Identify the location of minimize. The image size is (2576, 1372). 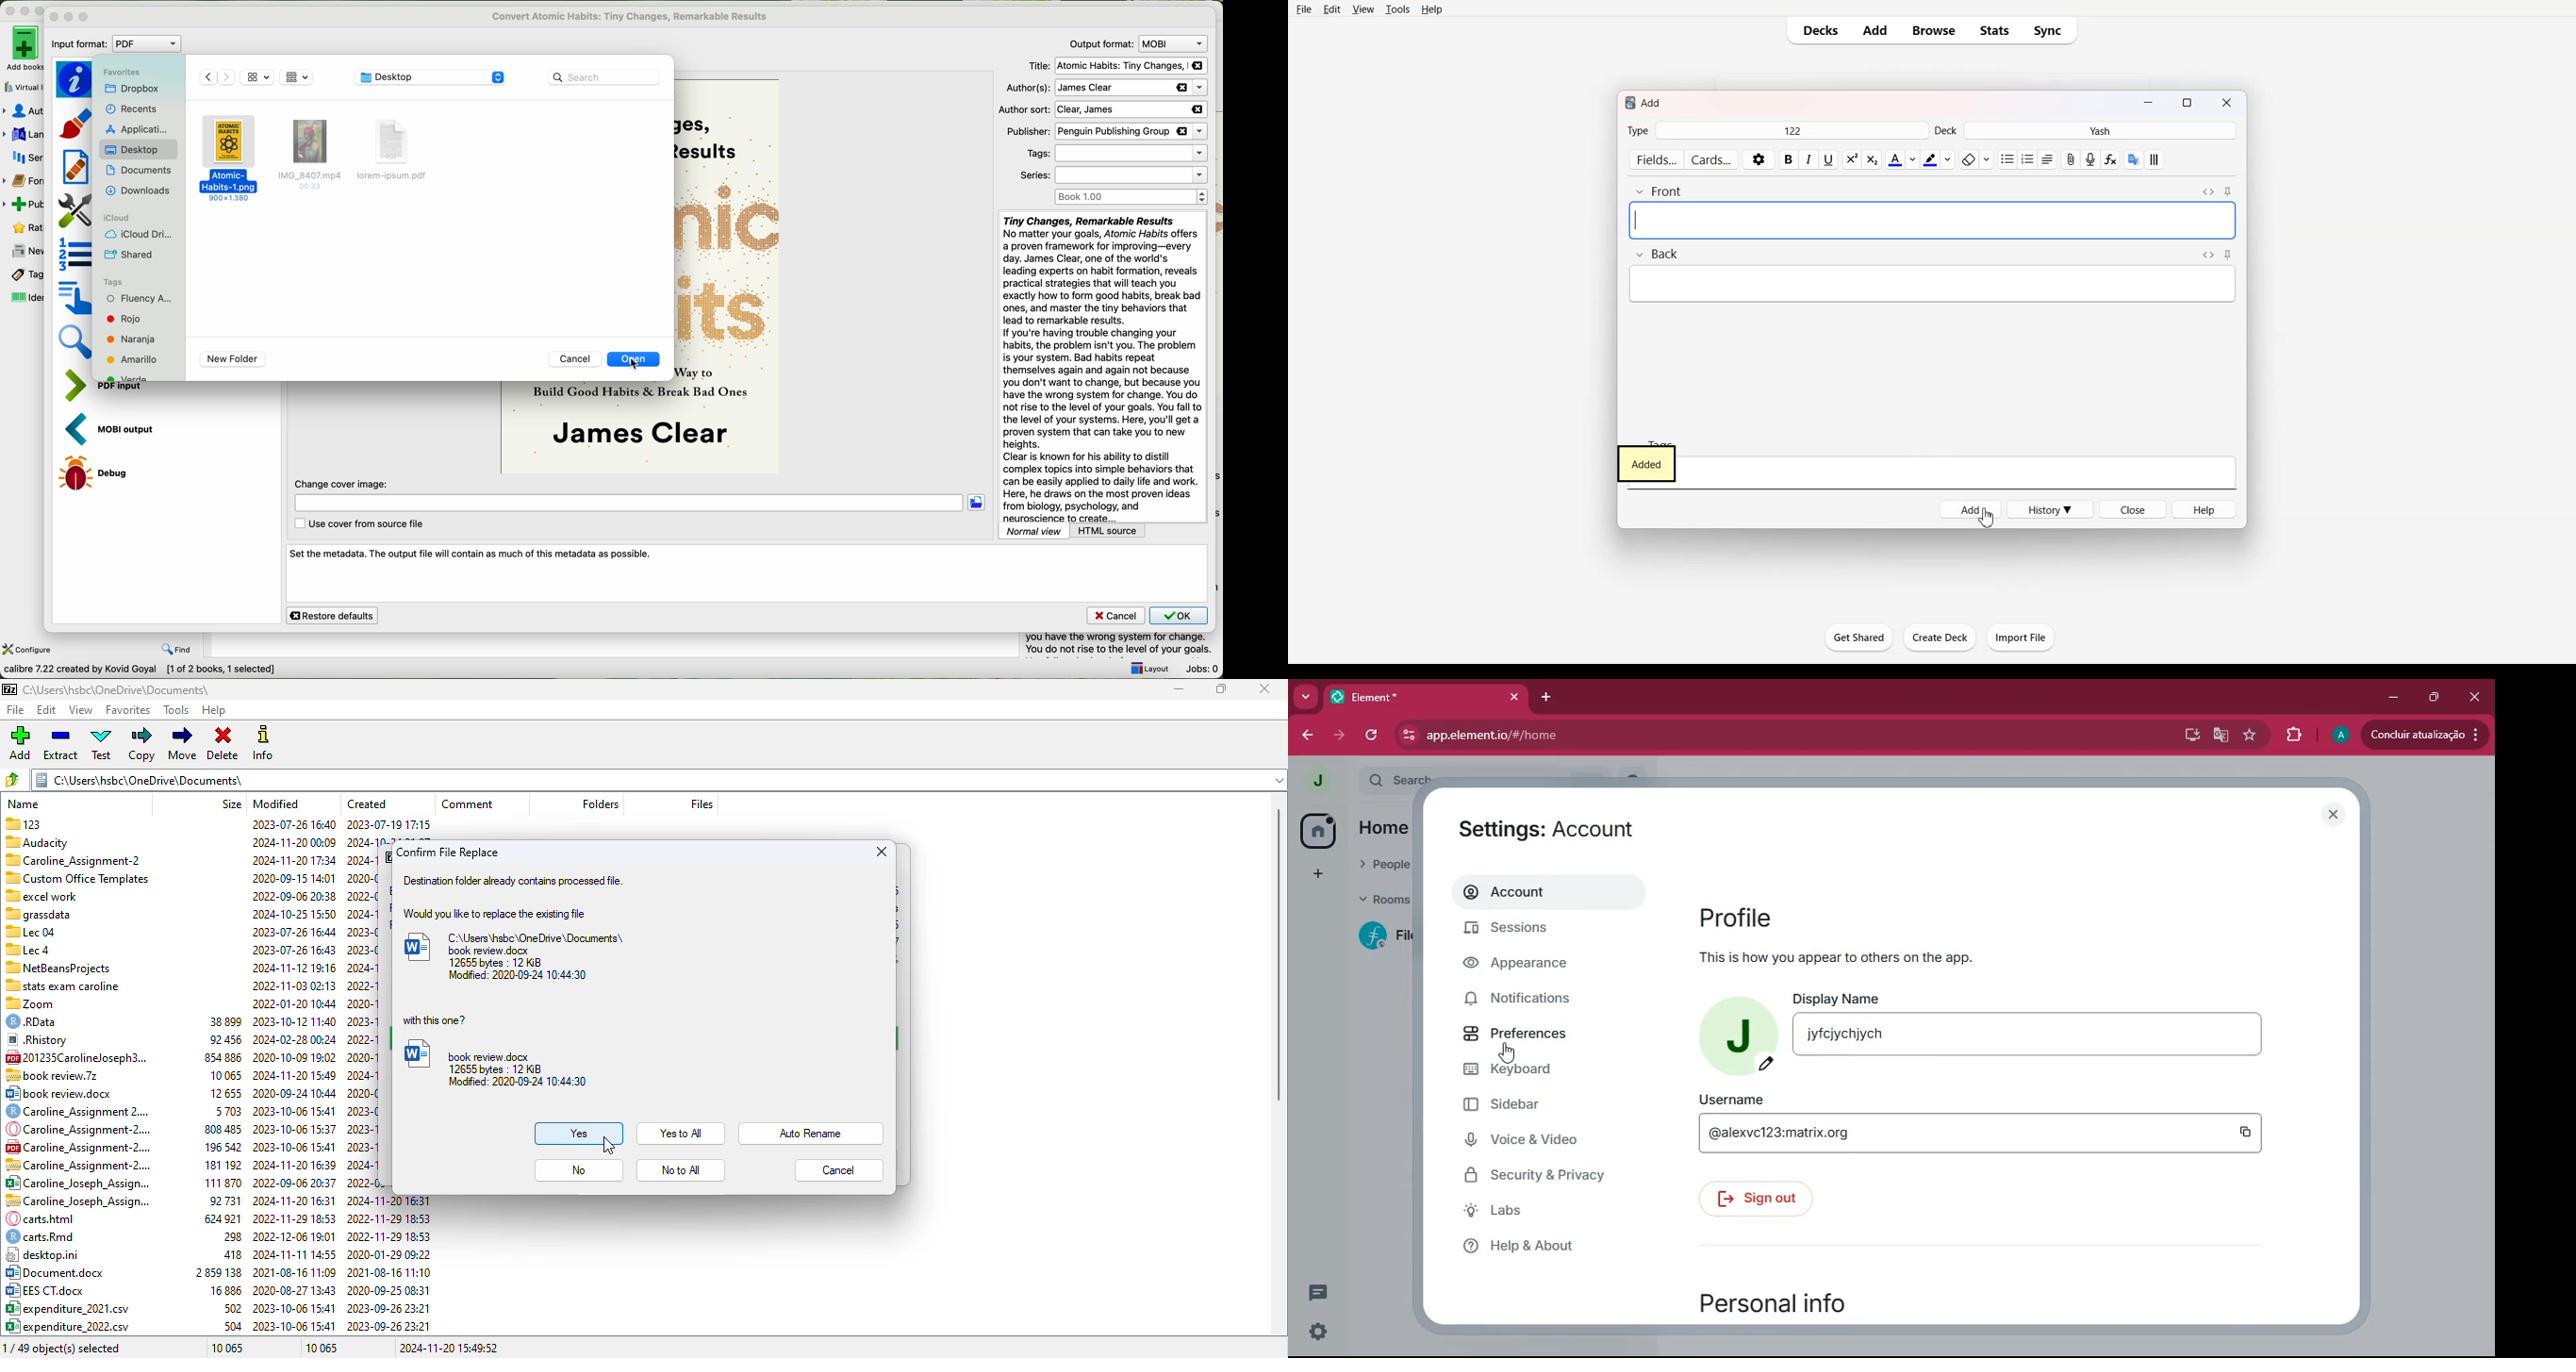
(2391, 697).